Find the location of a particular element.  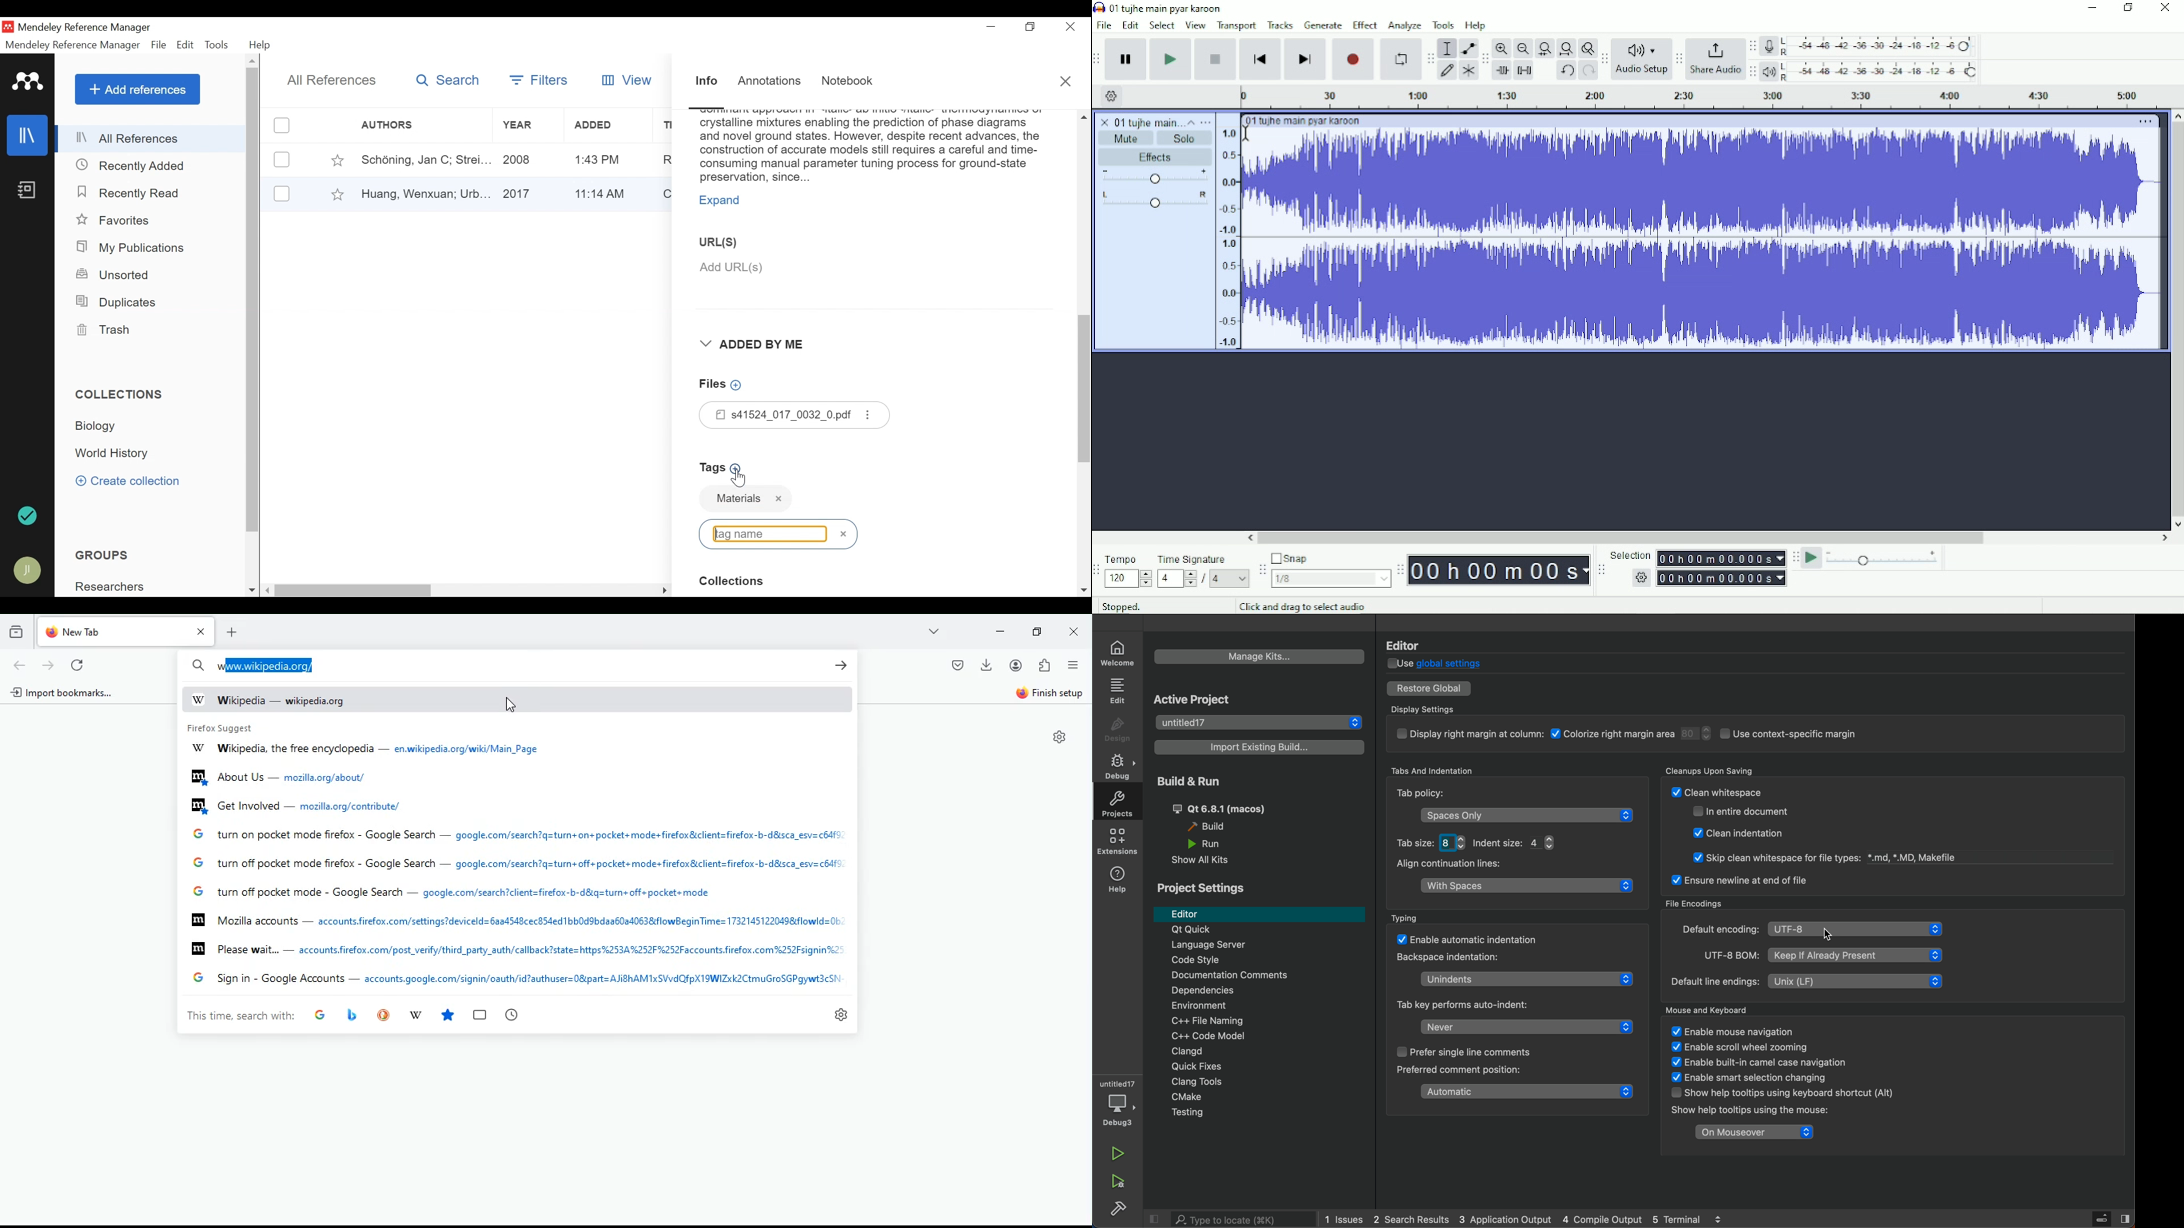

Added is located at coordinates (605, 192).